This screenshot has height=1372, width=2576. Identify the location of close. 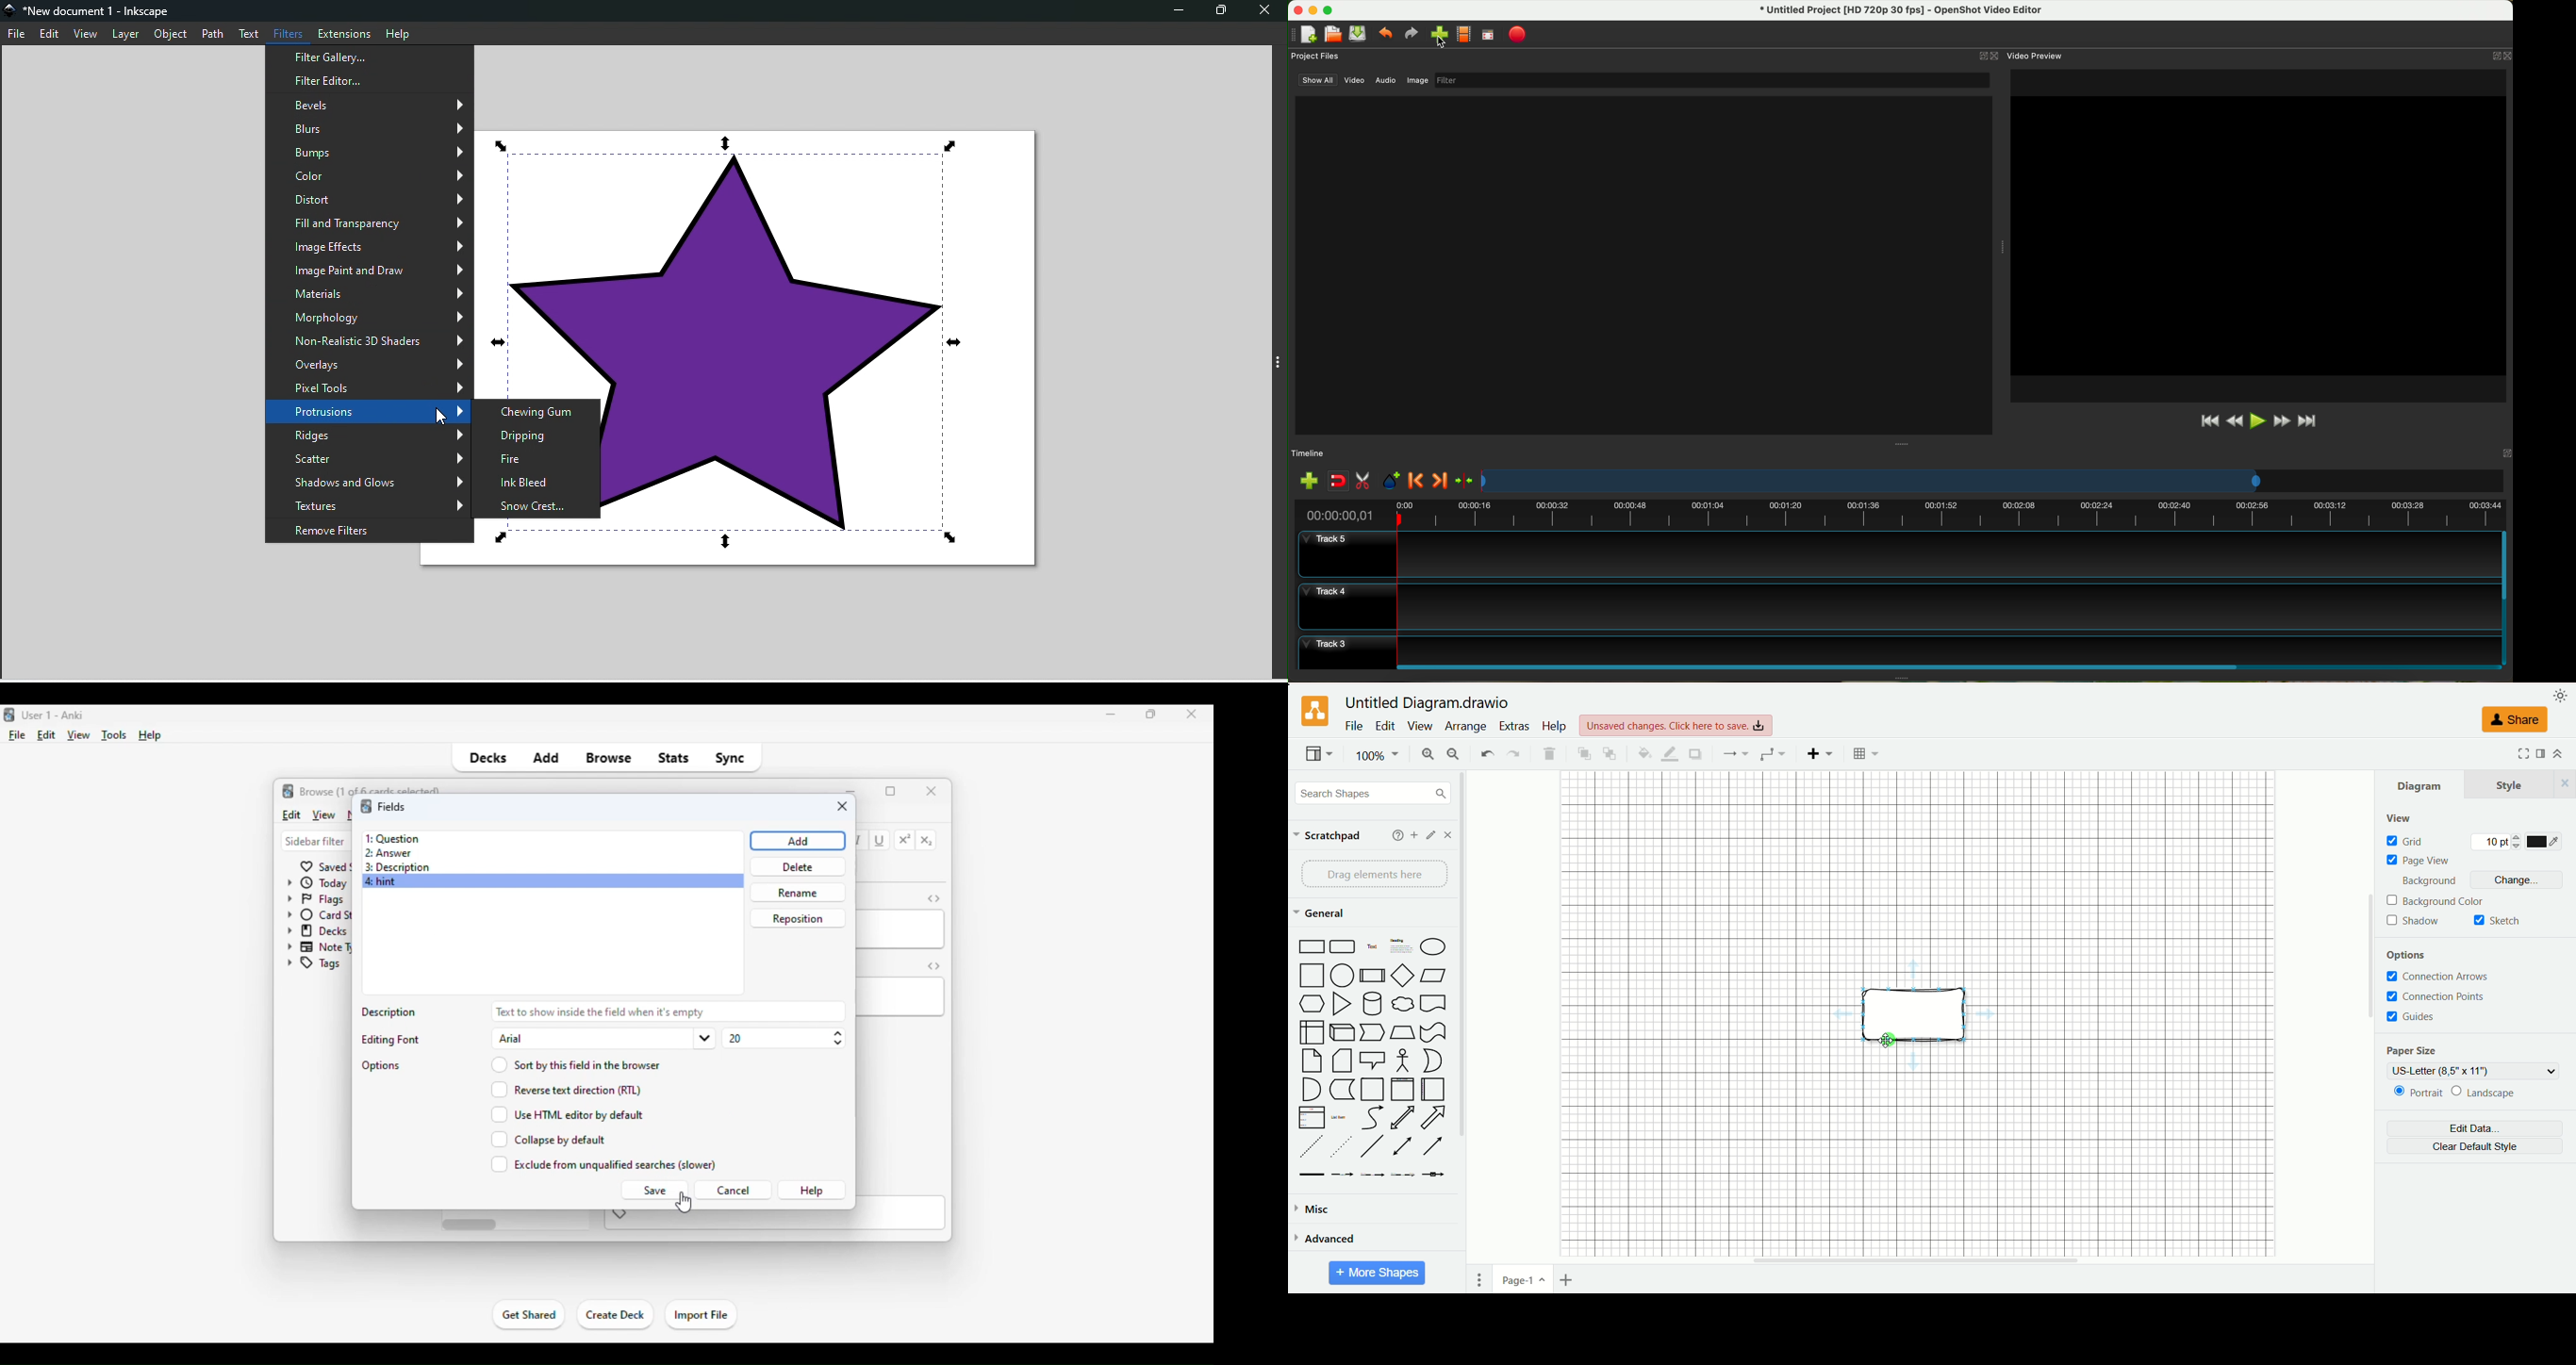
(843, 807).